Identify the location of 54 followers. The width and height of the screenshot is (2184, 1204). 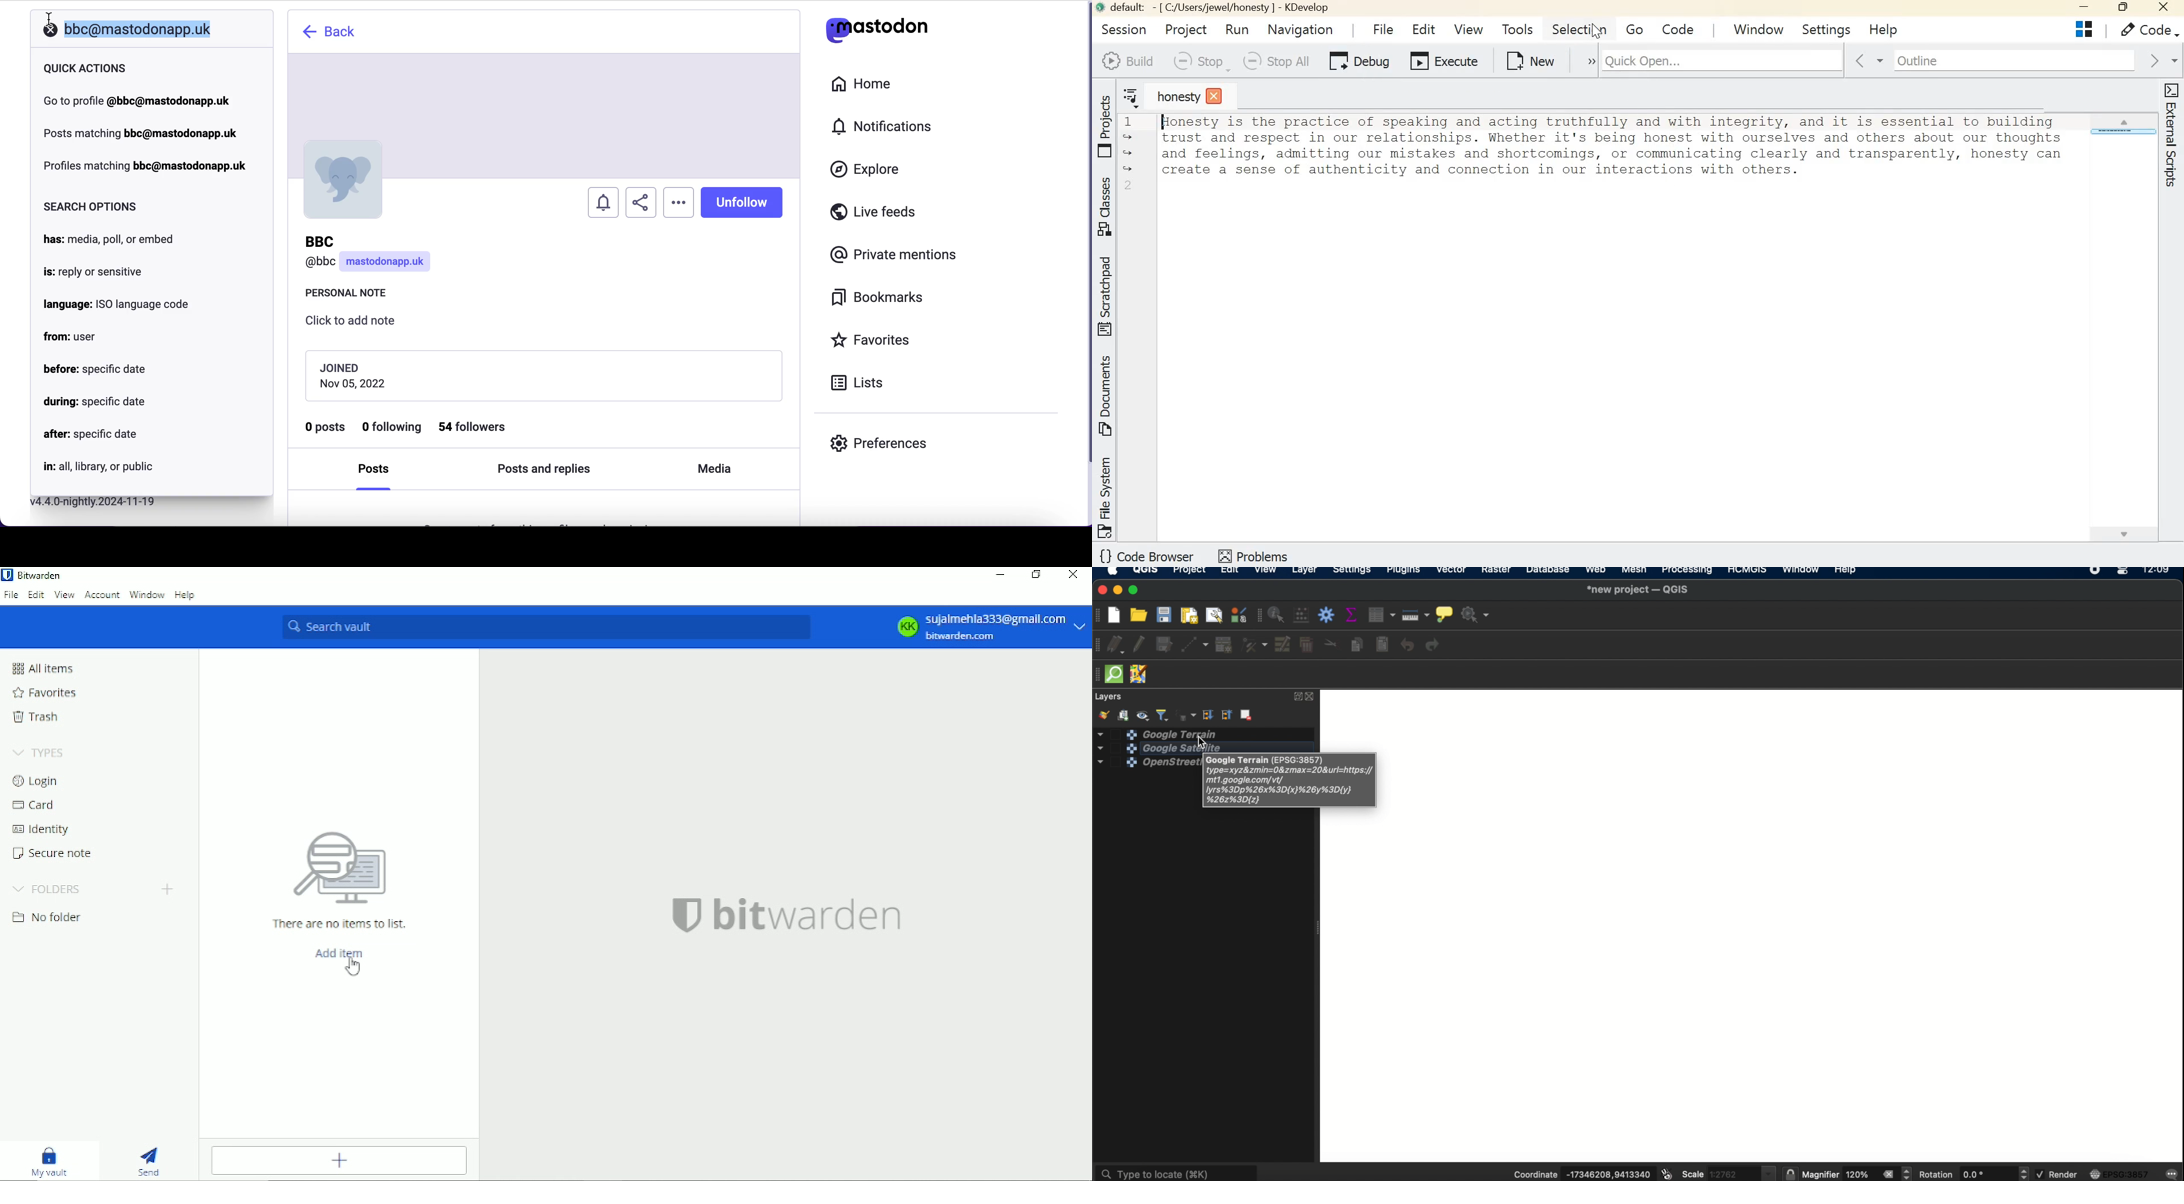
(480, 428).